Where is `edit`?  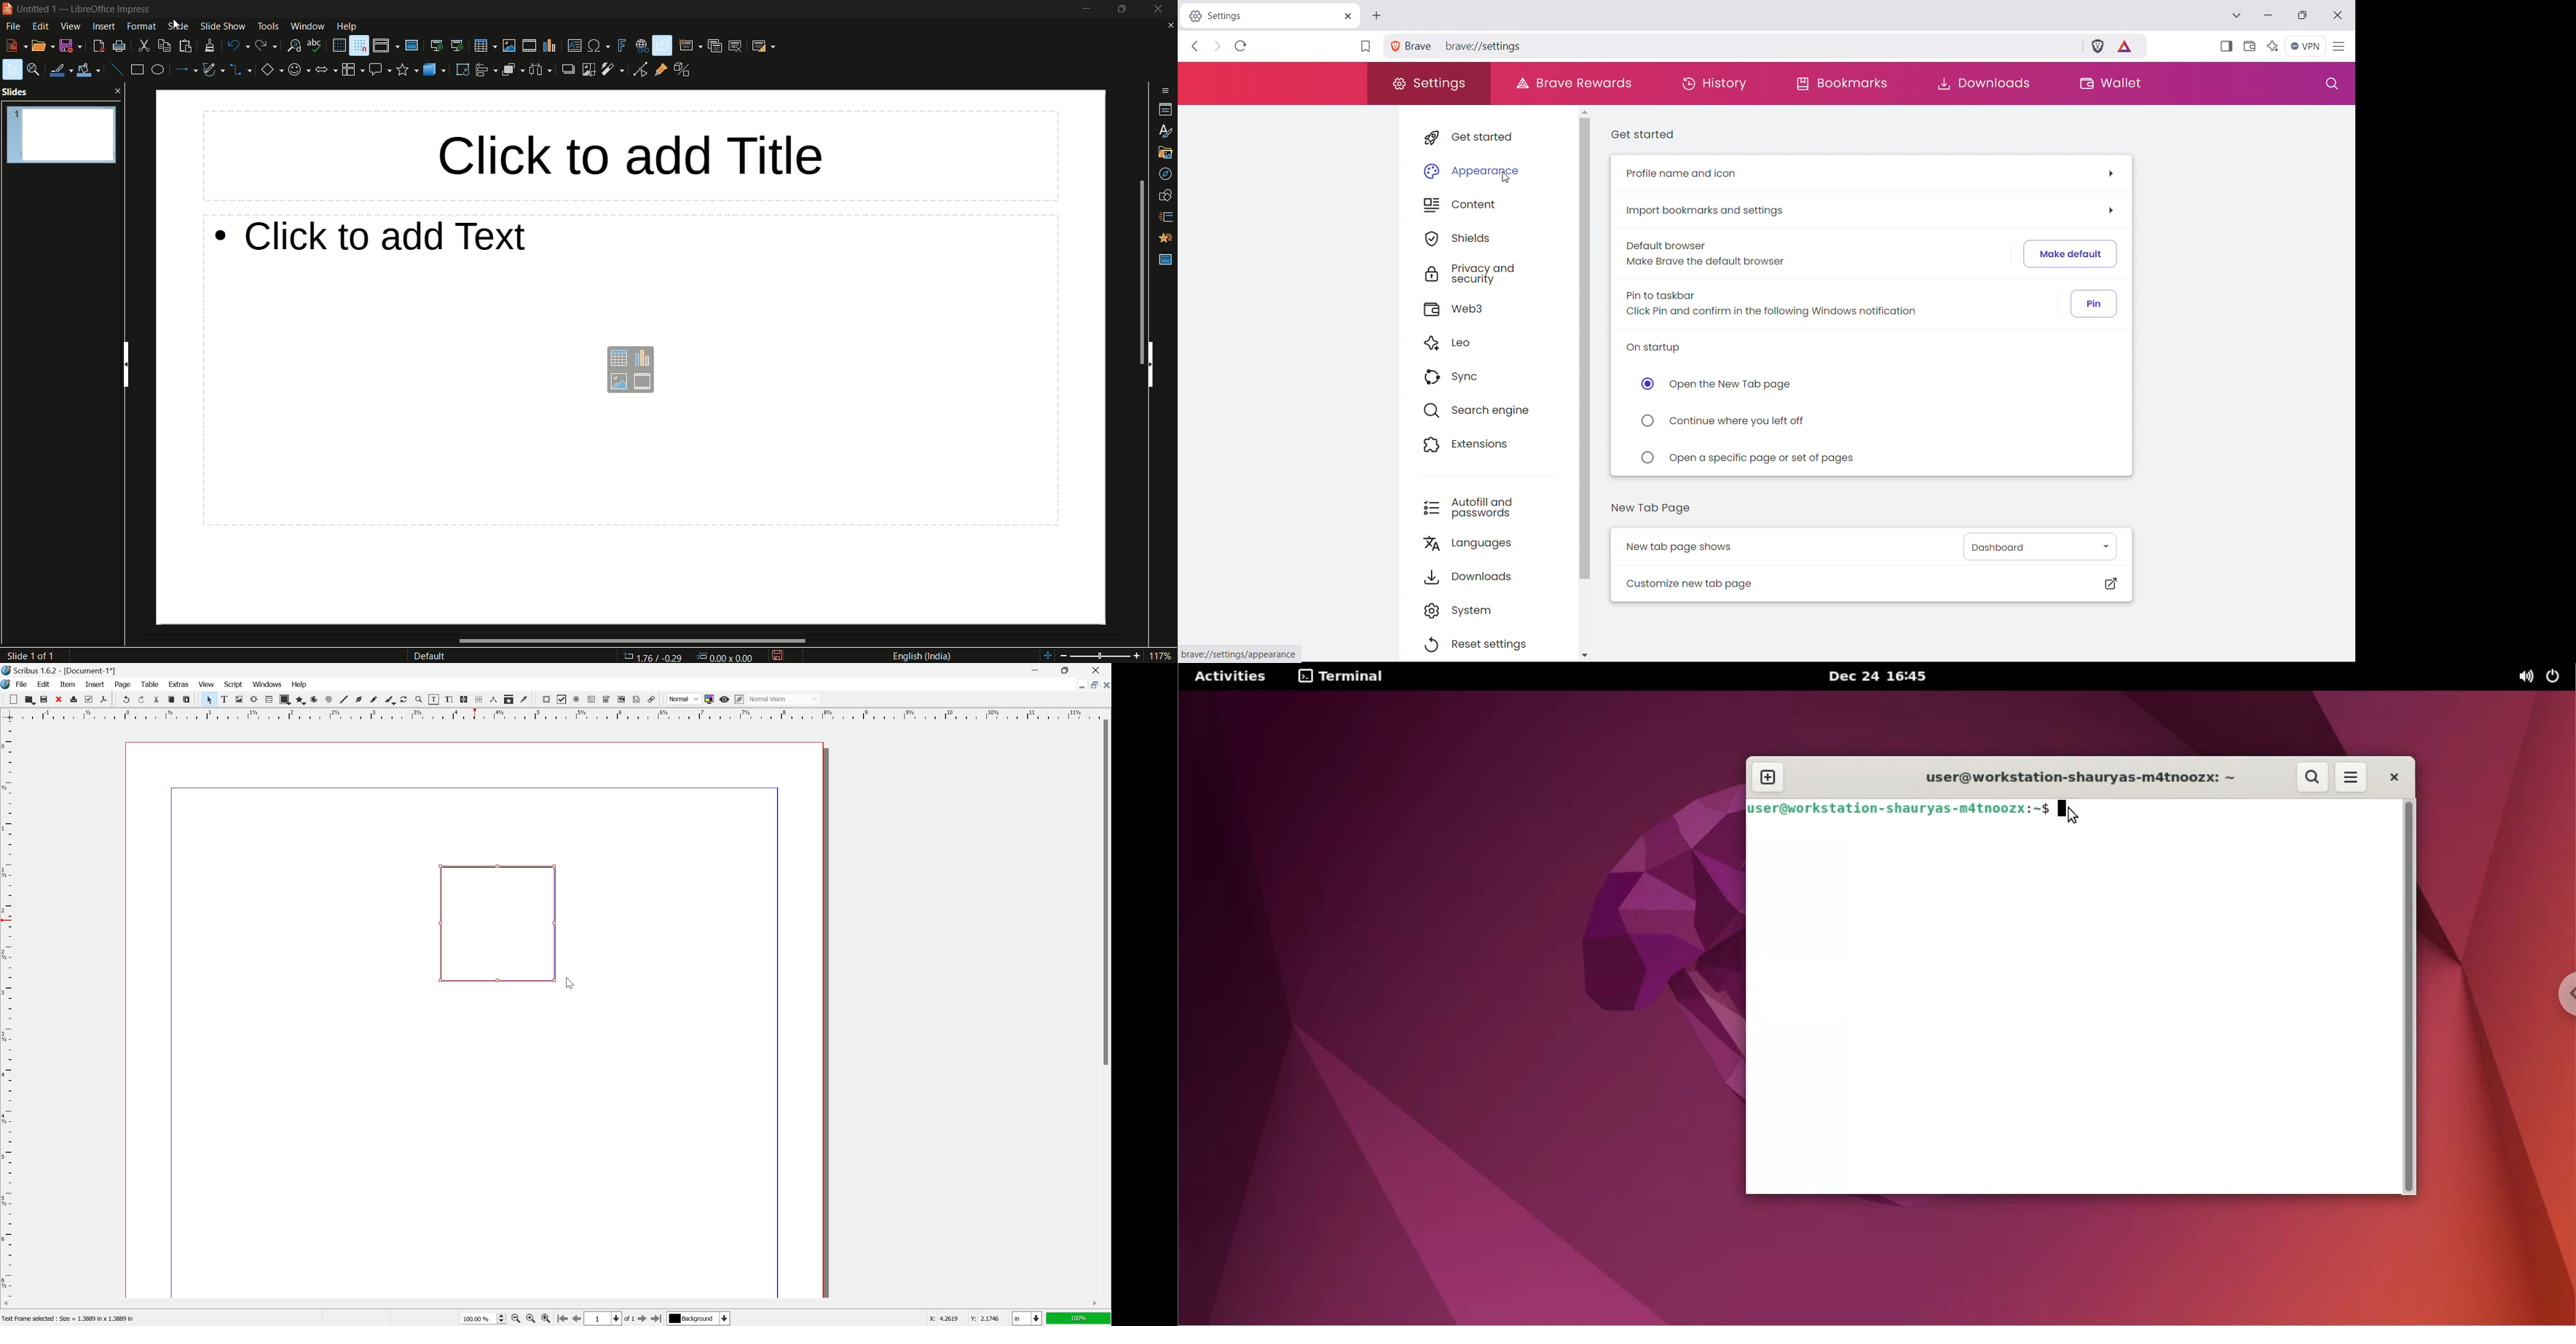
edit is located at coordinates (43, 684).